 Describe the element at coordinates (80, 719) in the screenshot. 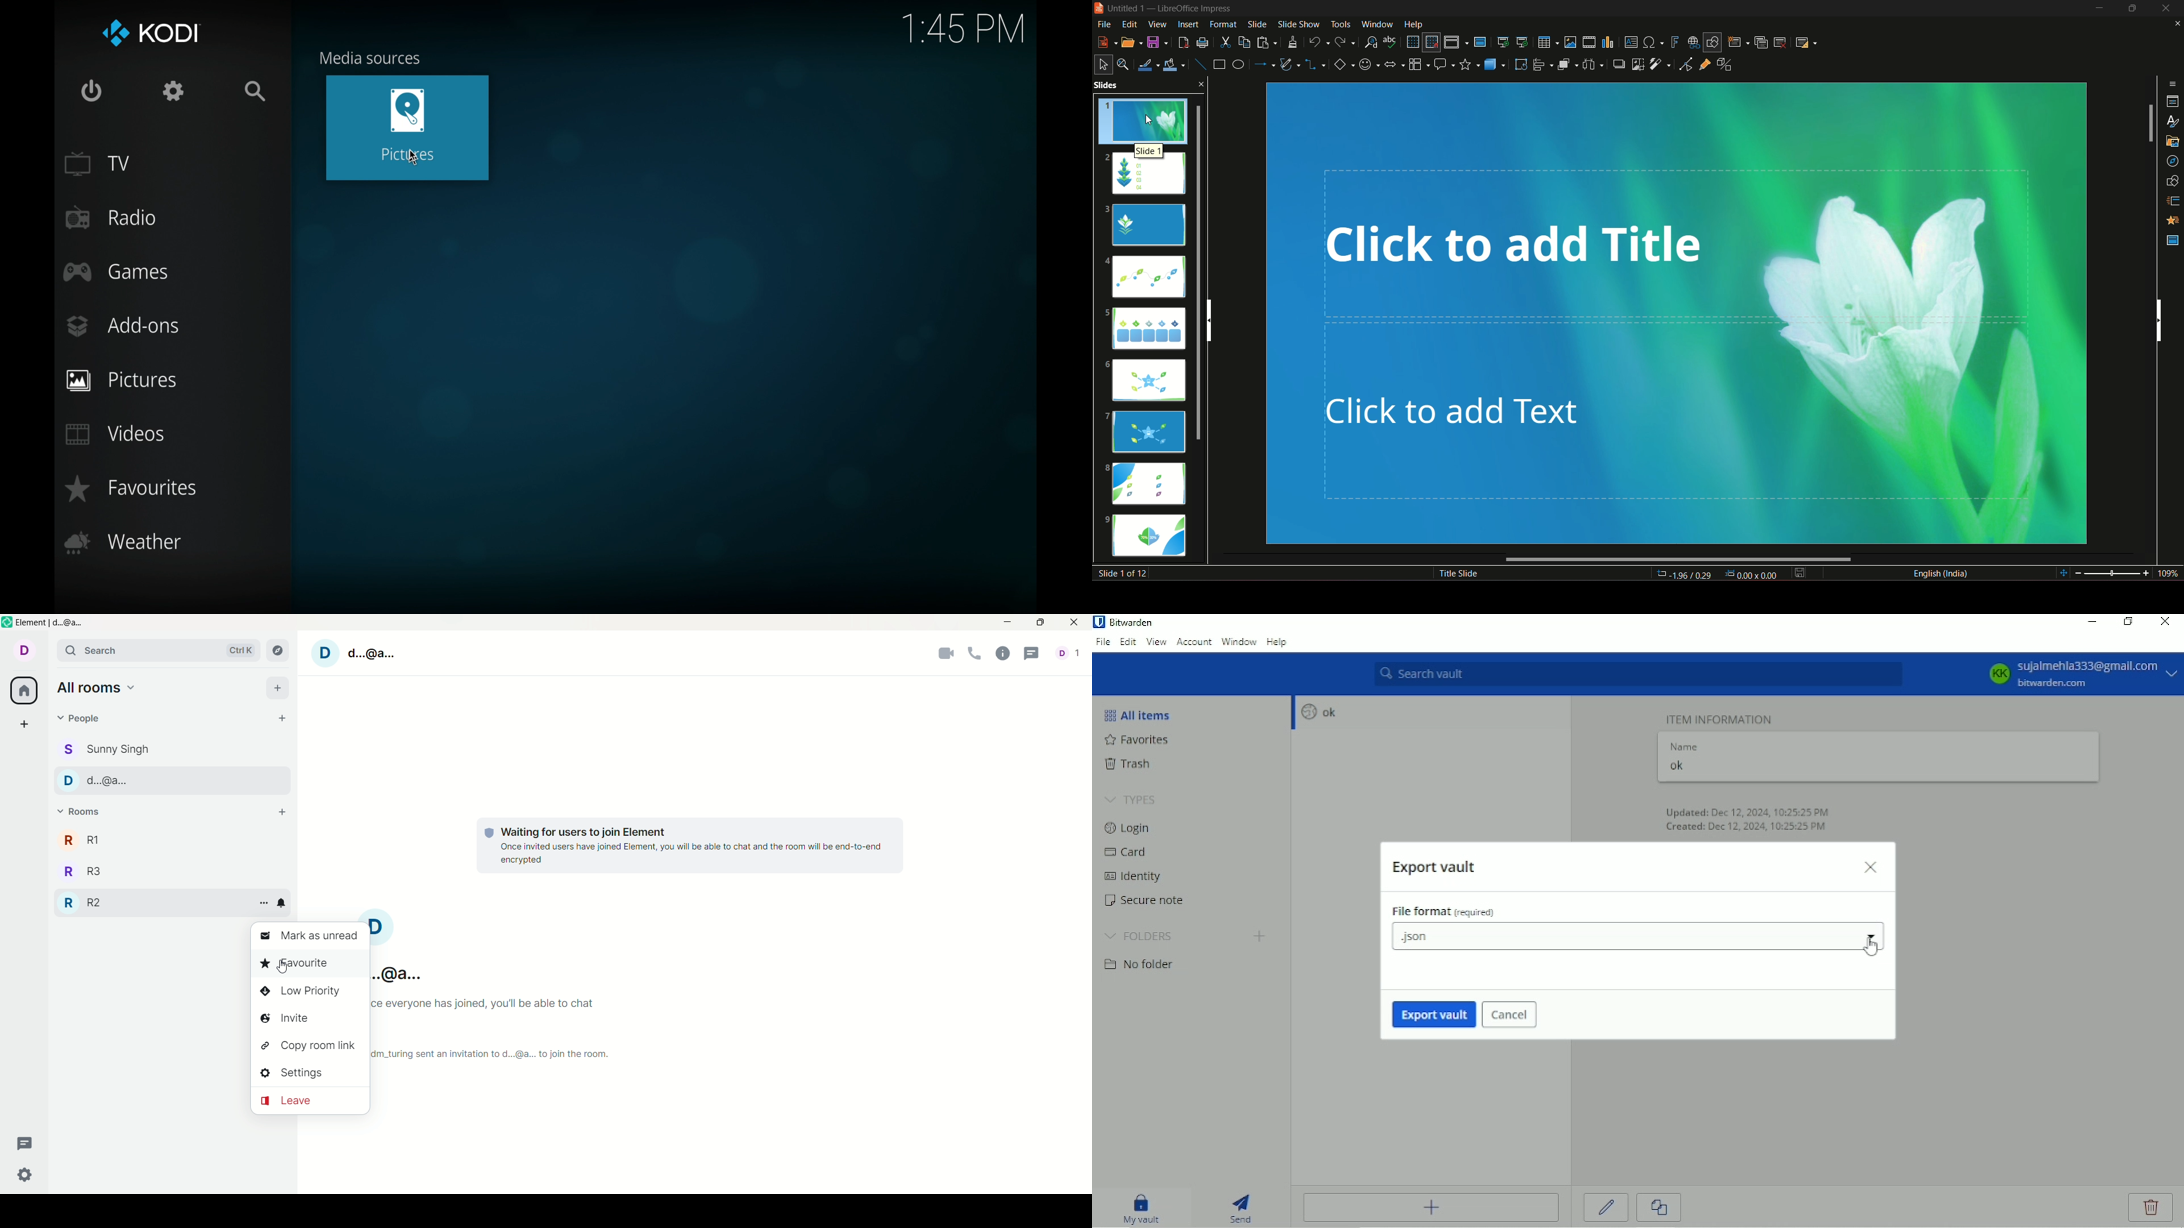

I see `people` at that location.